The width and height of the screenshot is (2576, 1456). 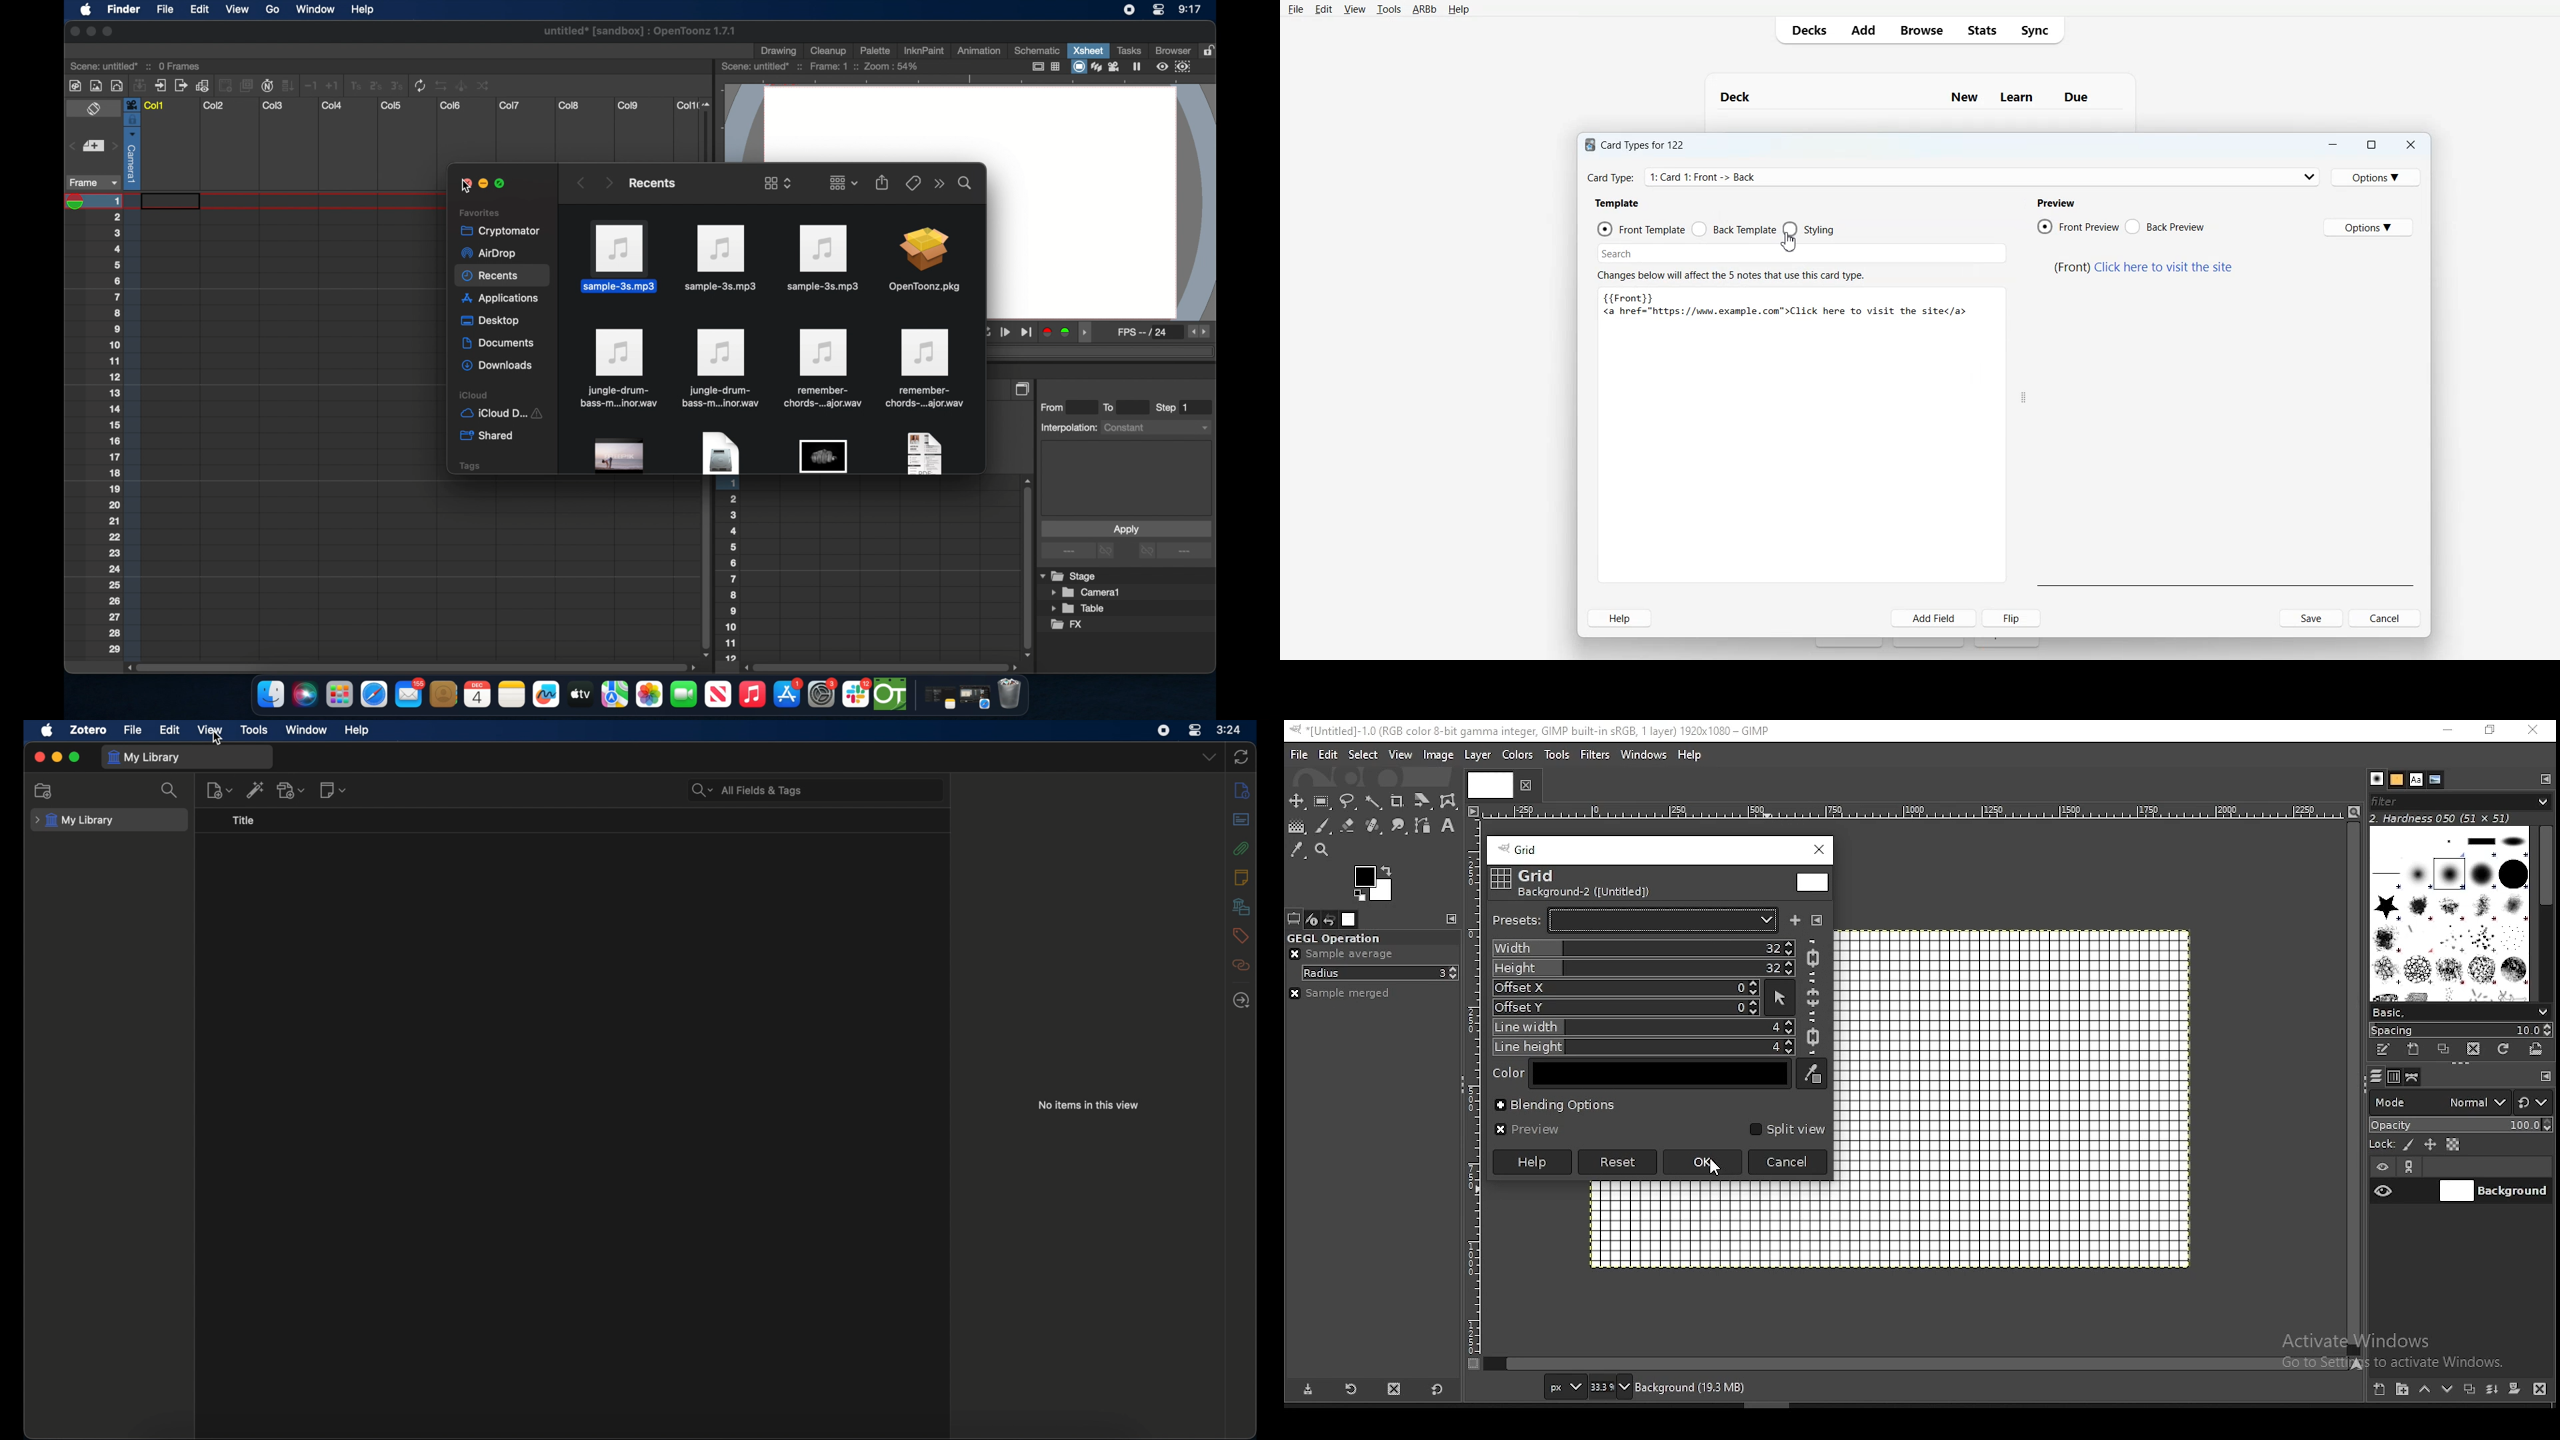 I want to click on Browser, so click(x=1920, y=29).